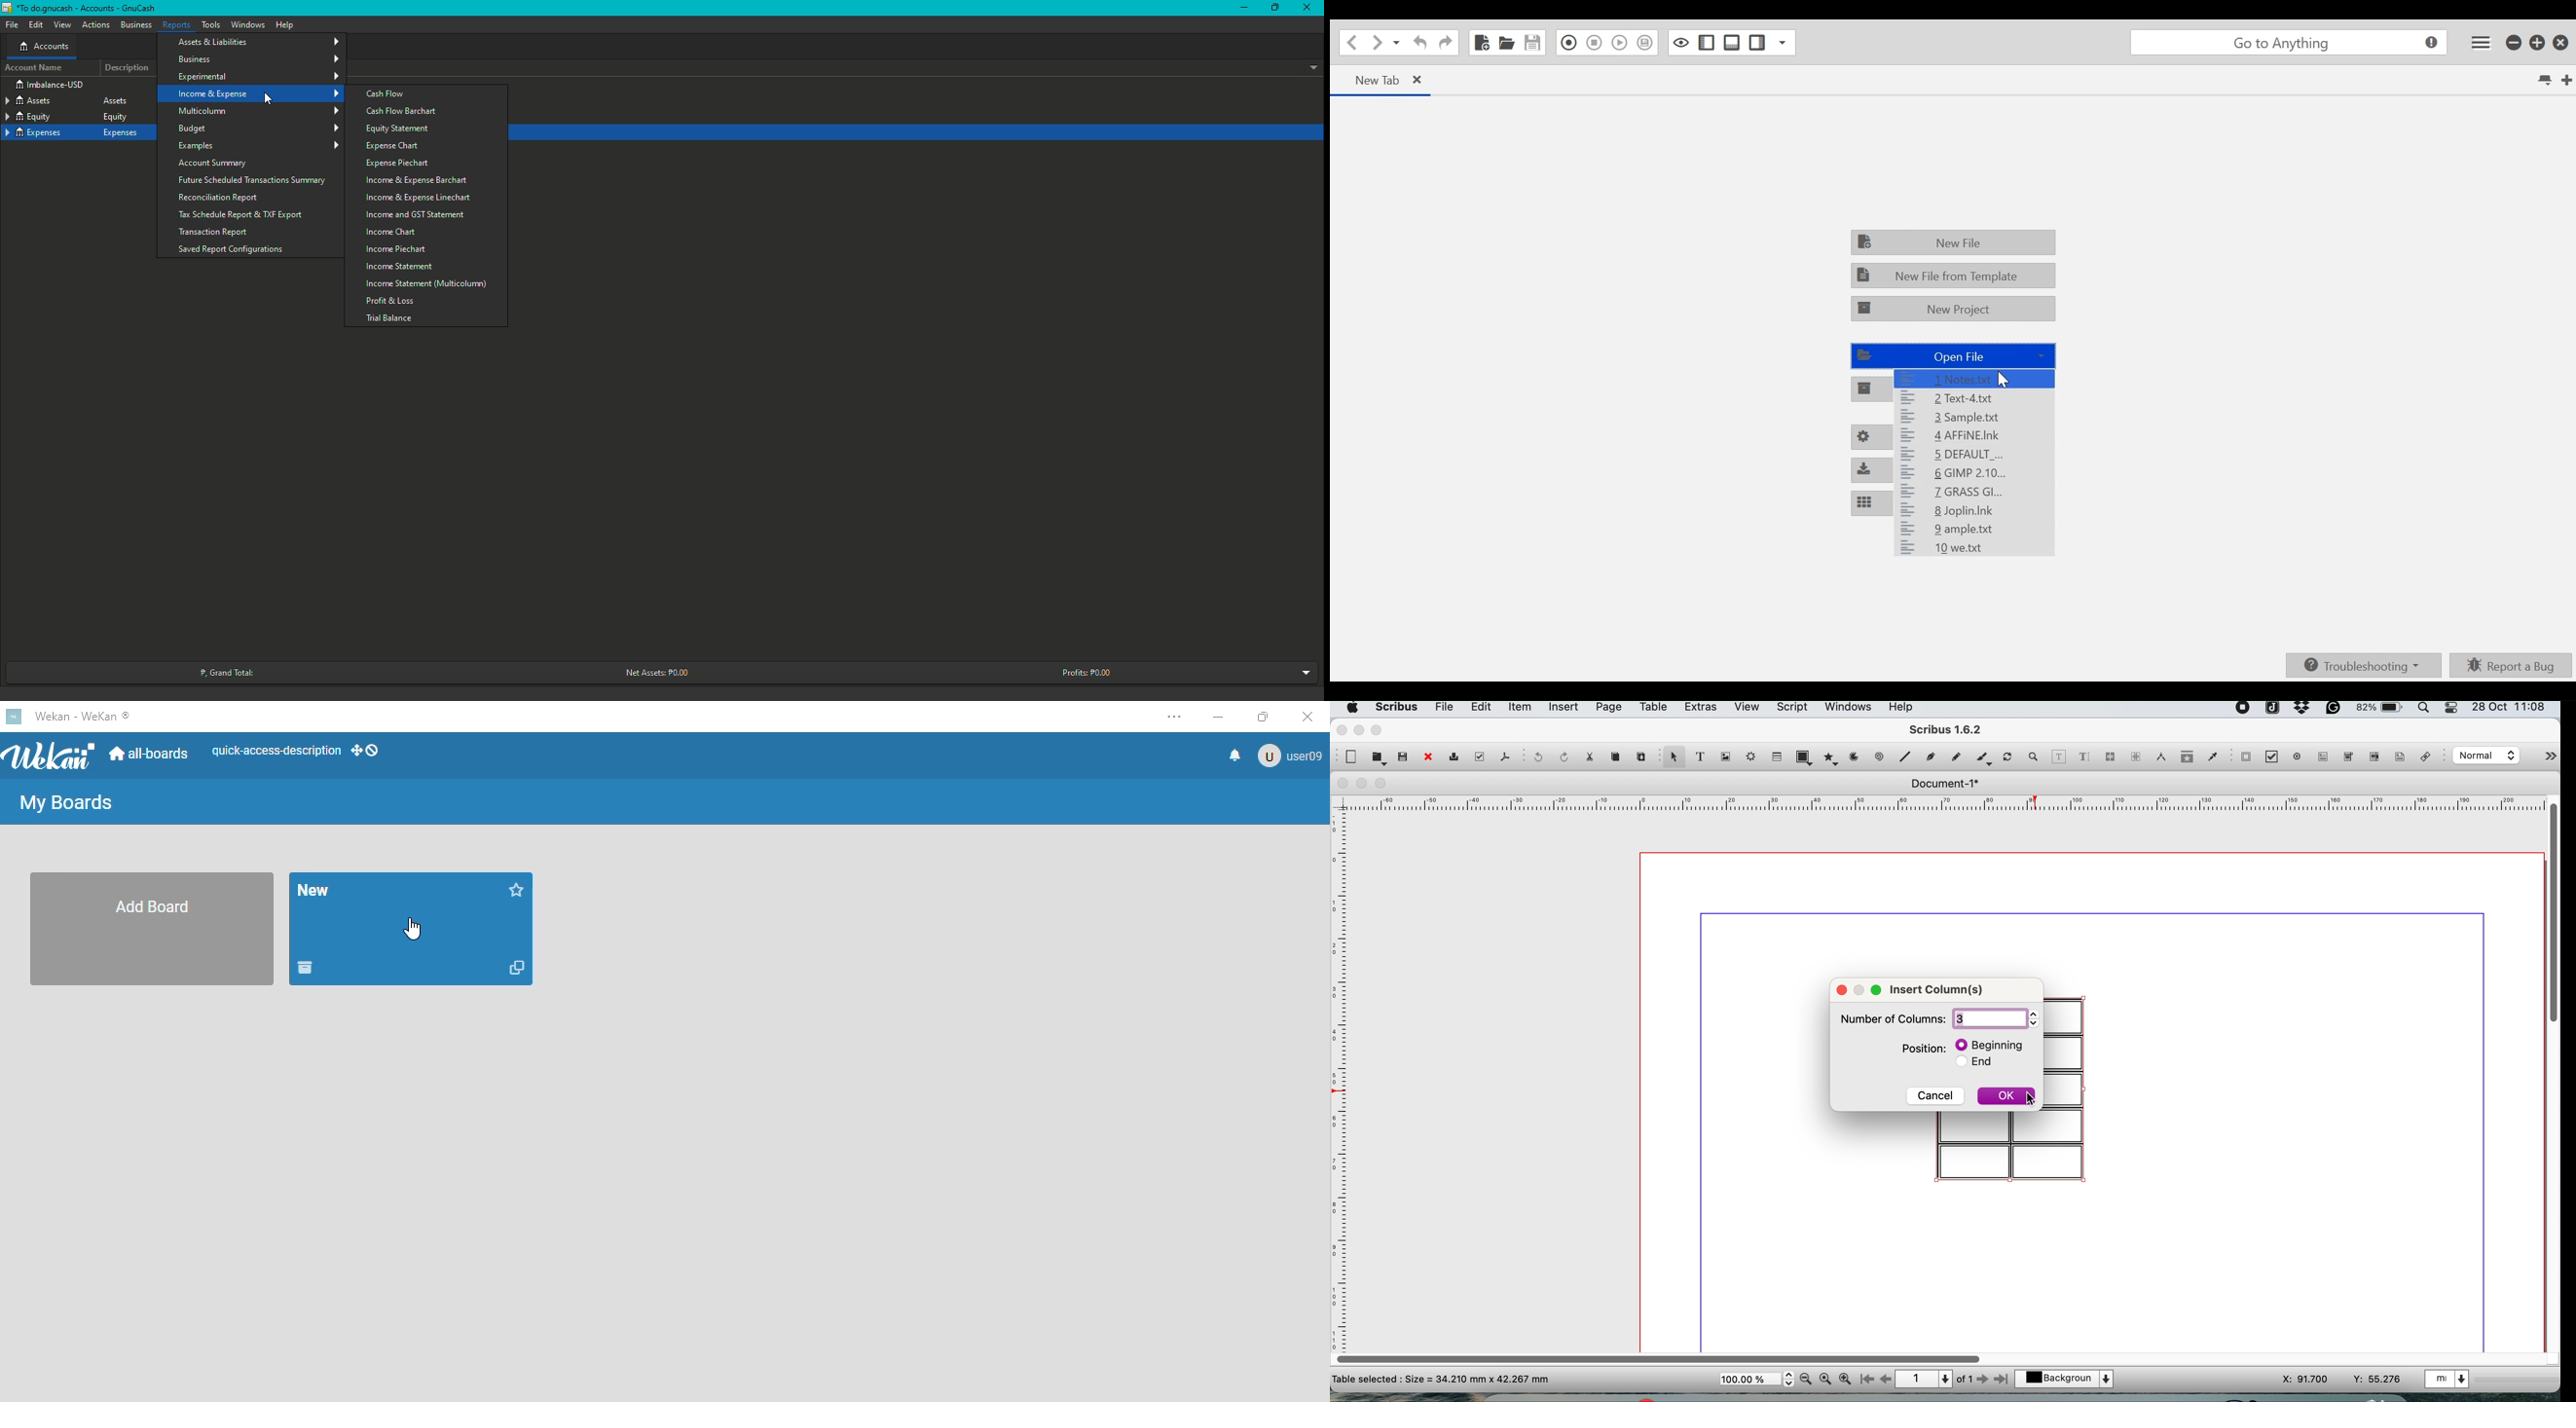 This screenshot has width=2576, height=1428. Describe the element at coordinates (1947, 806) in the screenshot. I see `horizontal scale` at that location.